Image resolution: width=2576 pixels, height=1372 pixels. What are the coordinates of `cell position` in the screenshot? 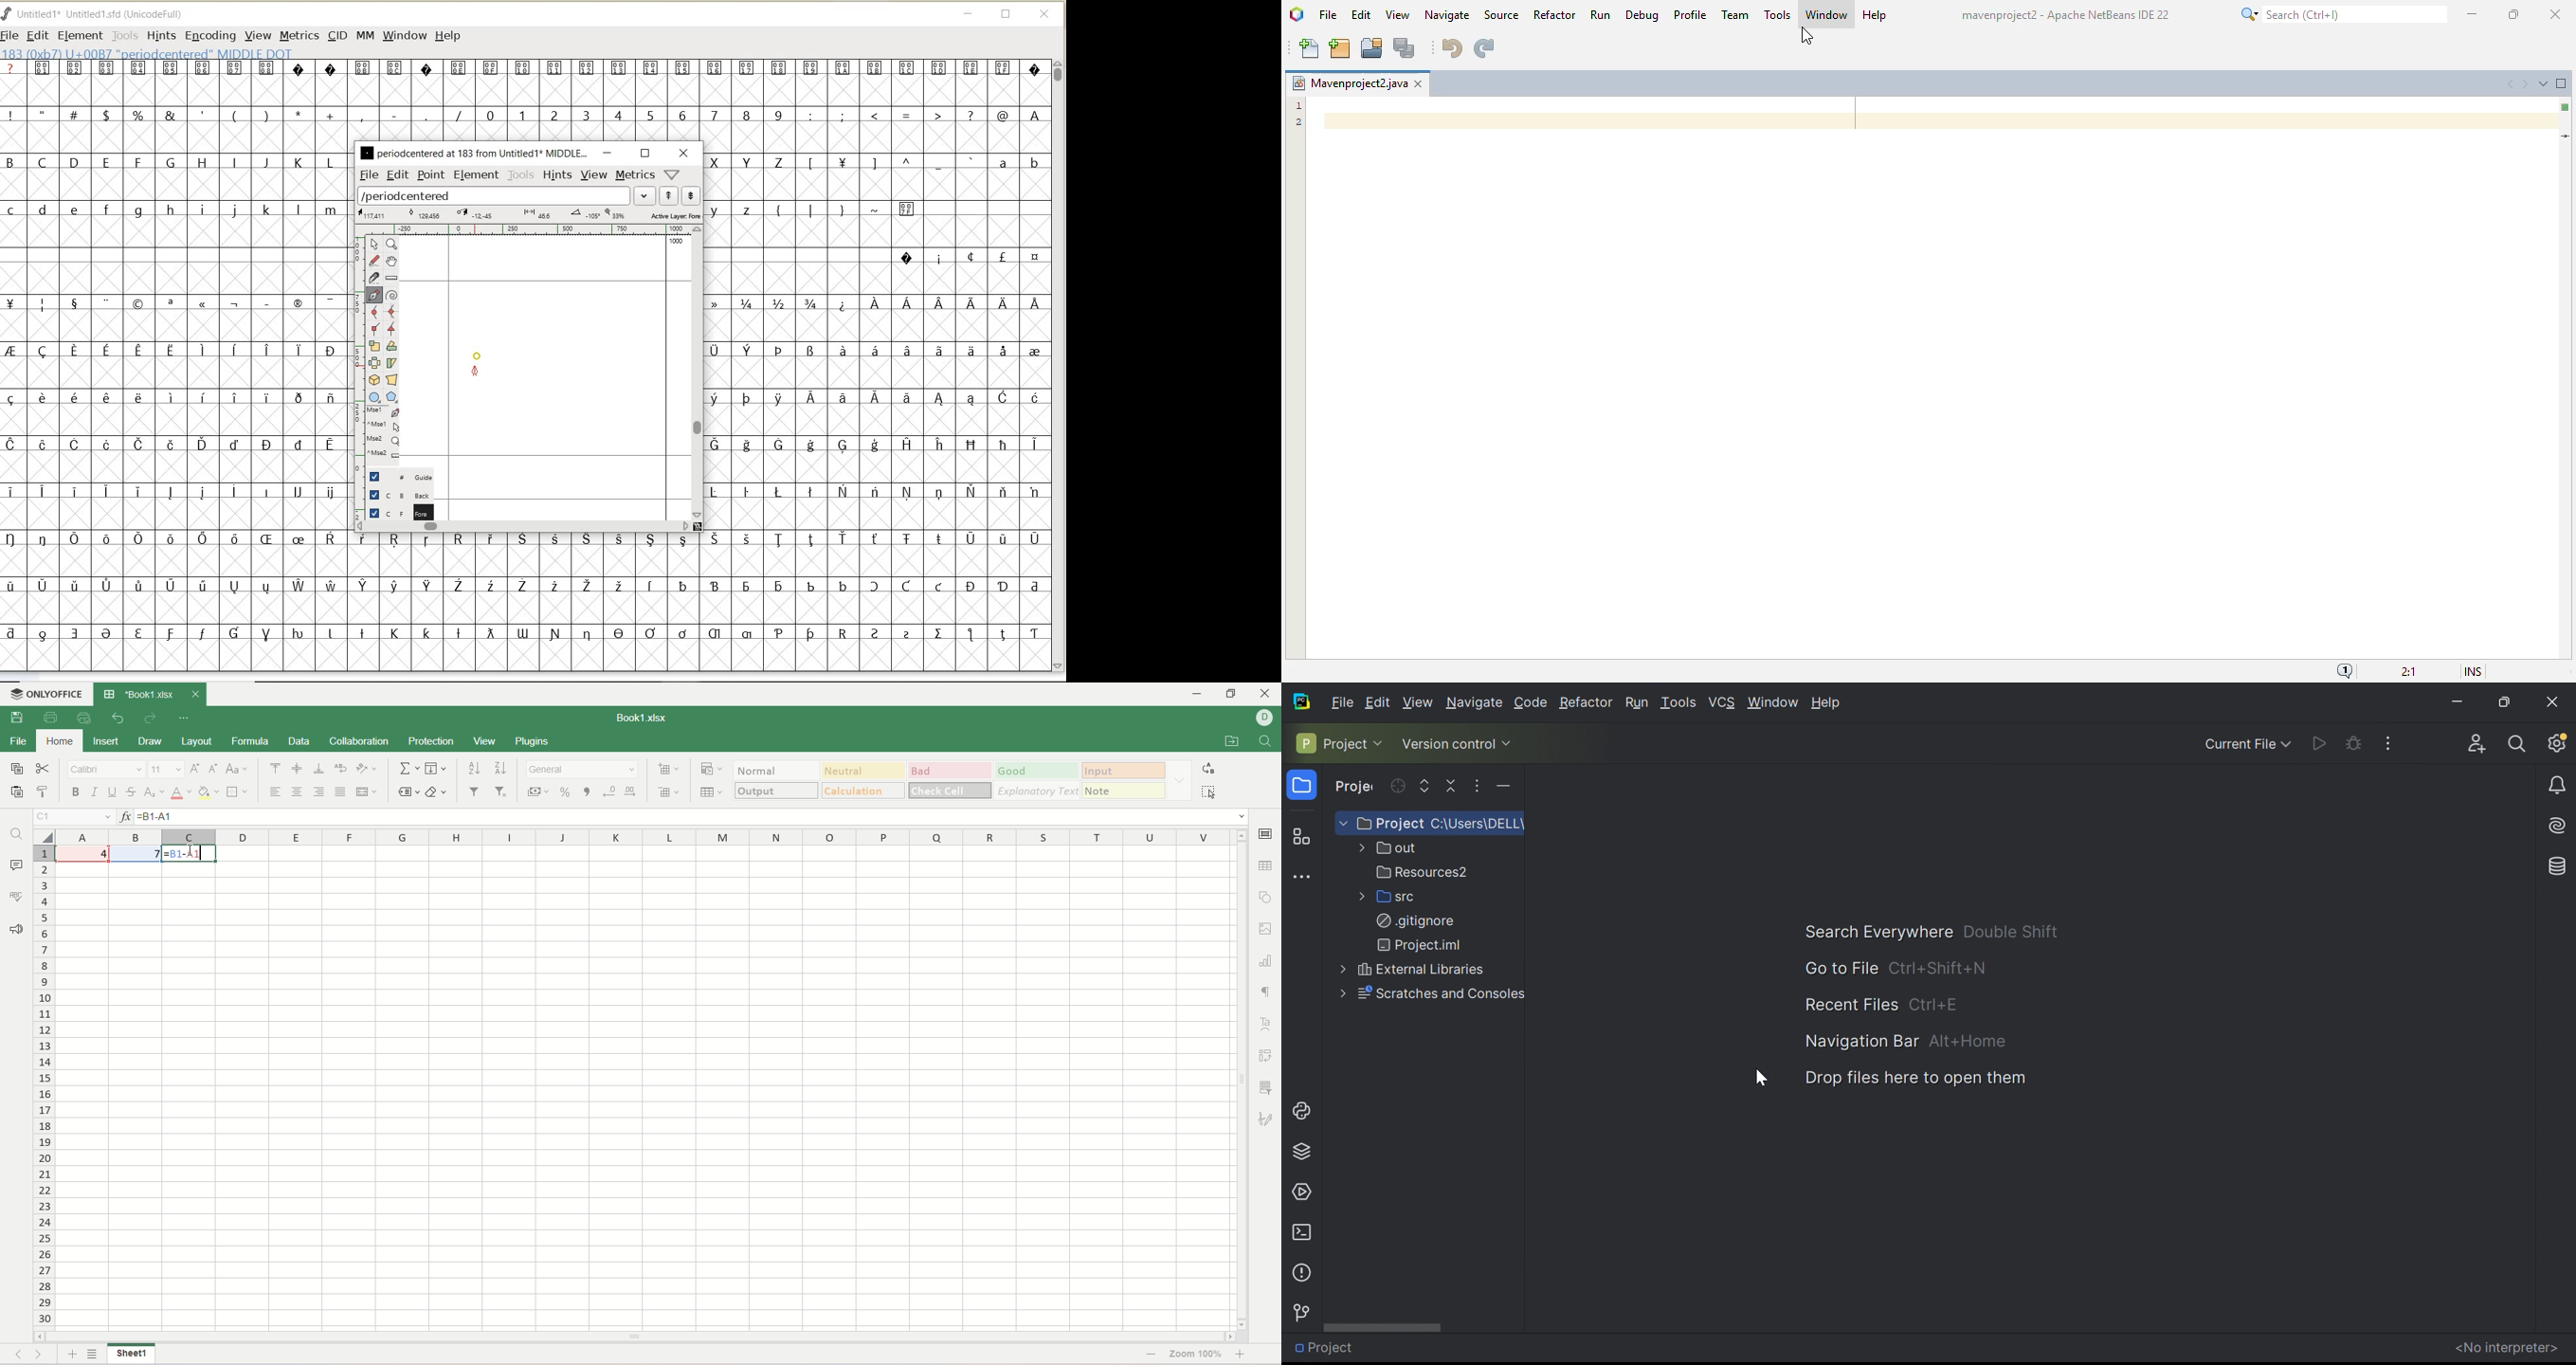 It's located at (75, 817).